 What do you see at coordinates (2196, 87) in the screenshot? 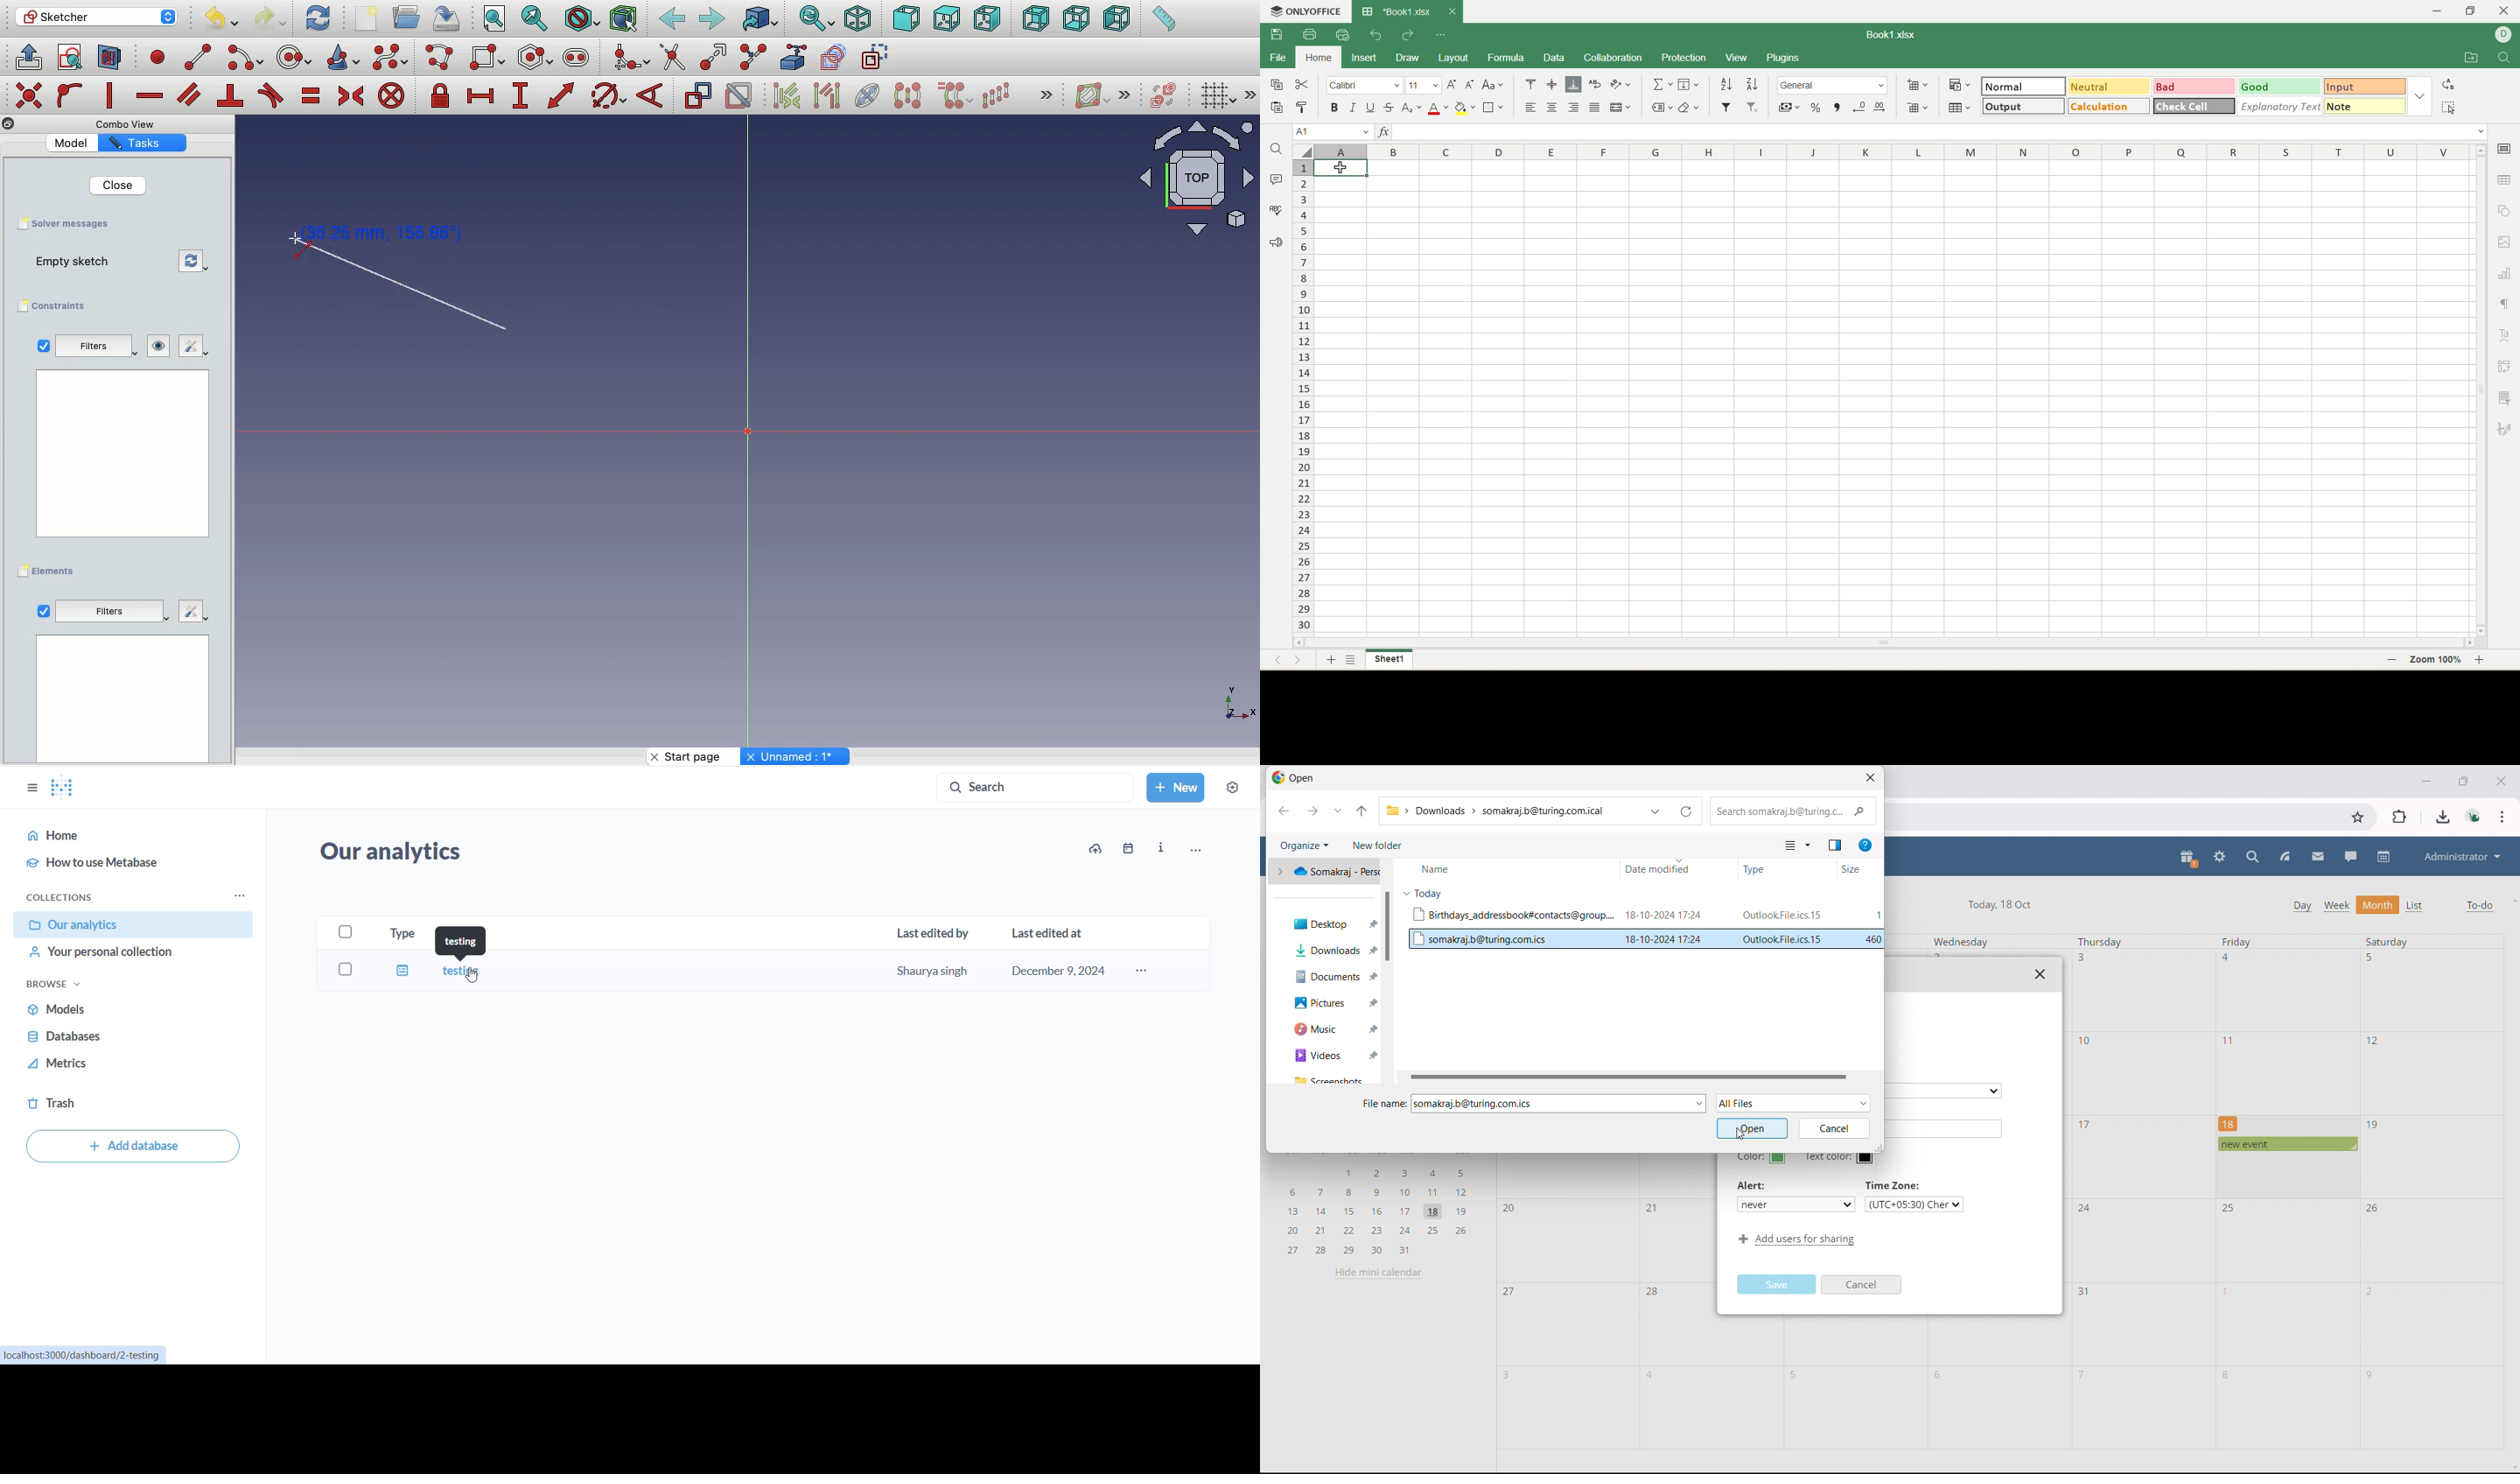
I see `bad` at bounding box center [2196, 87].